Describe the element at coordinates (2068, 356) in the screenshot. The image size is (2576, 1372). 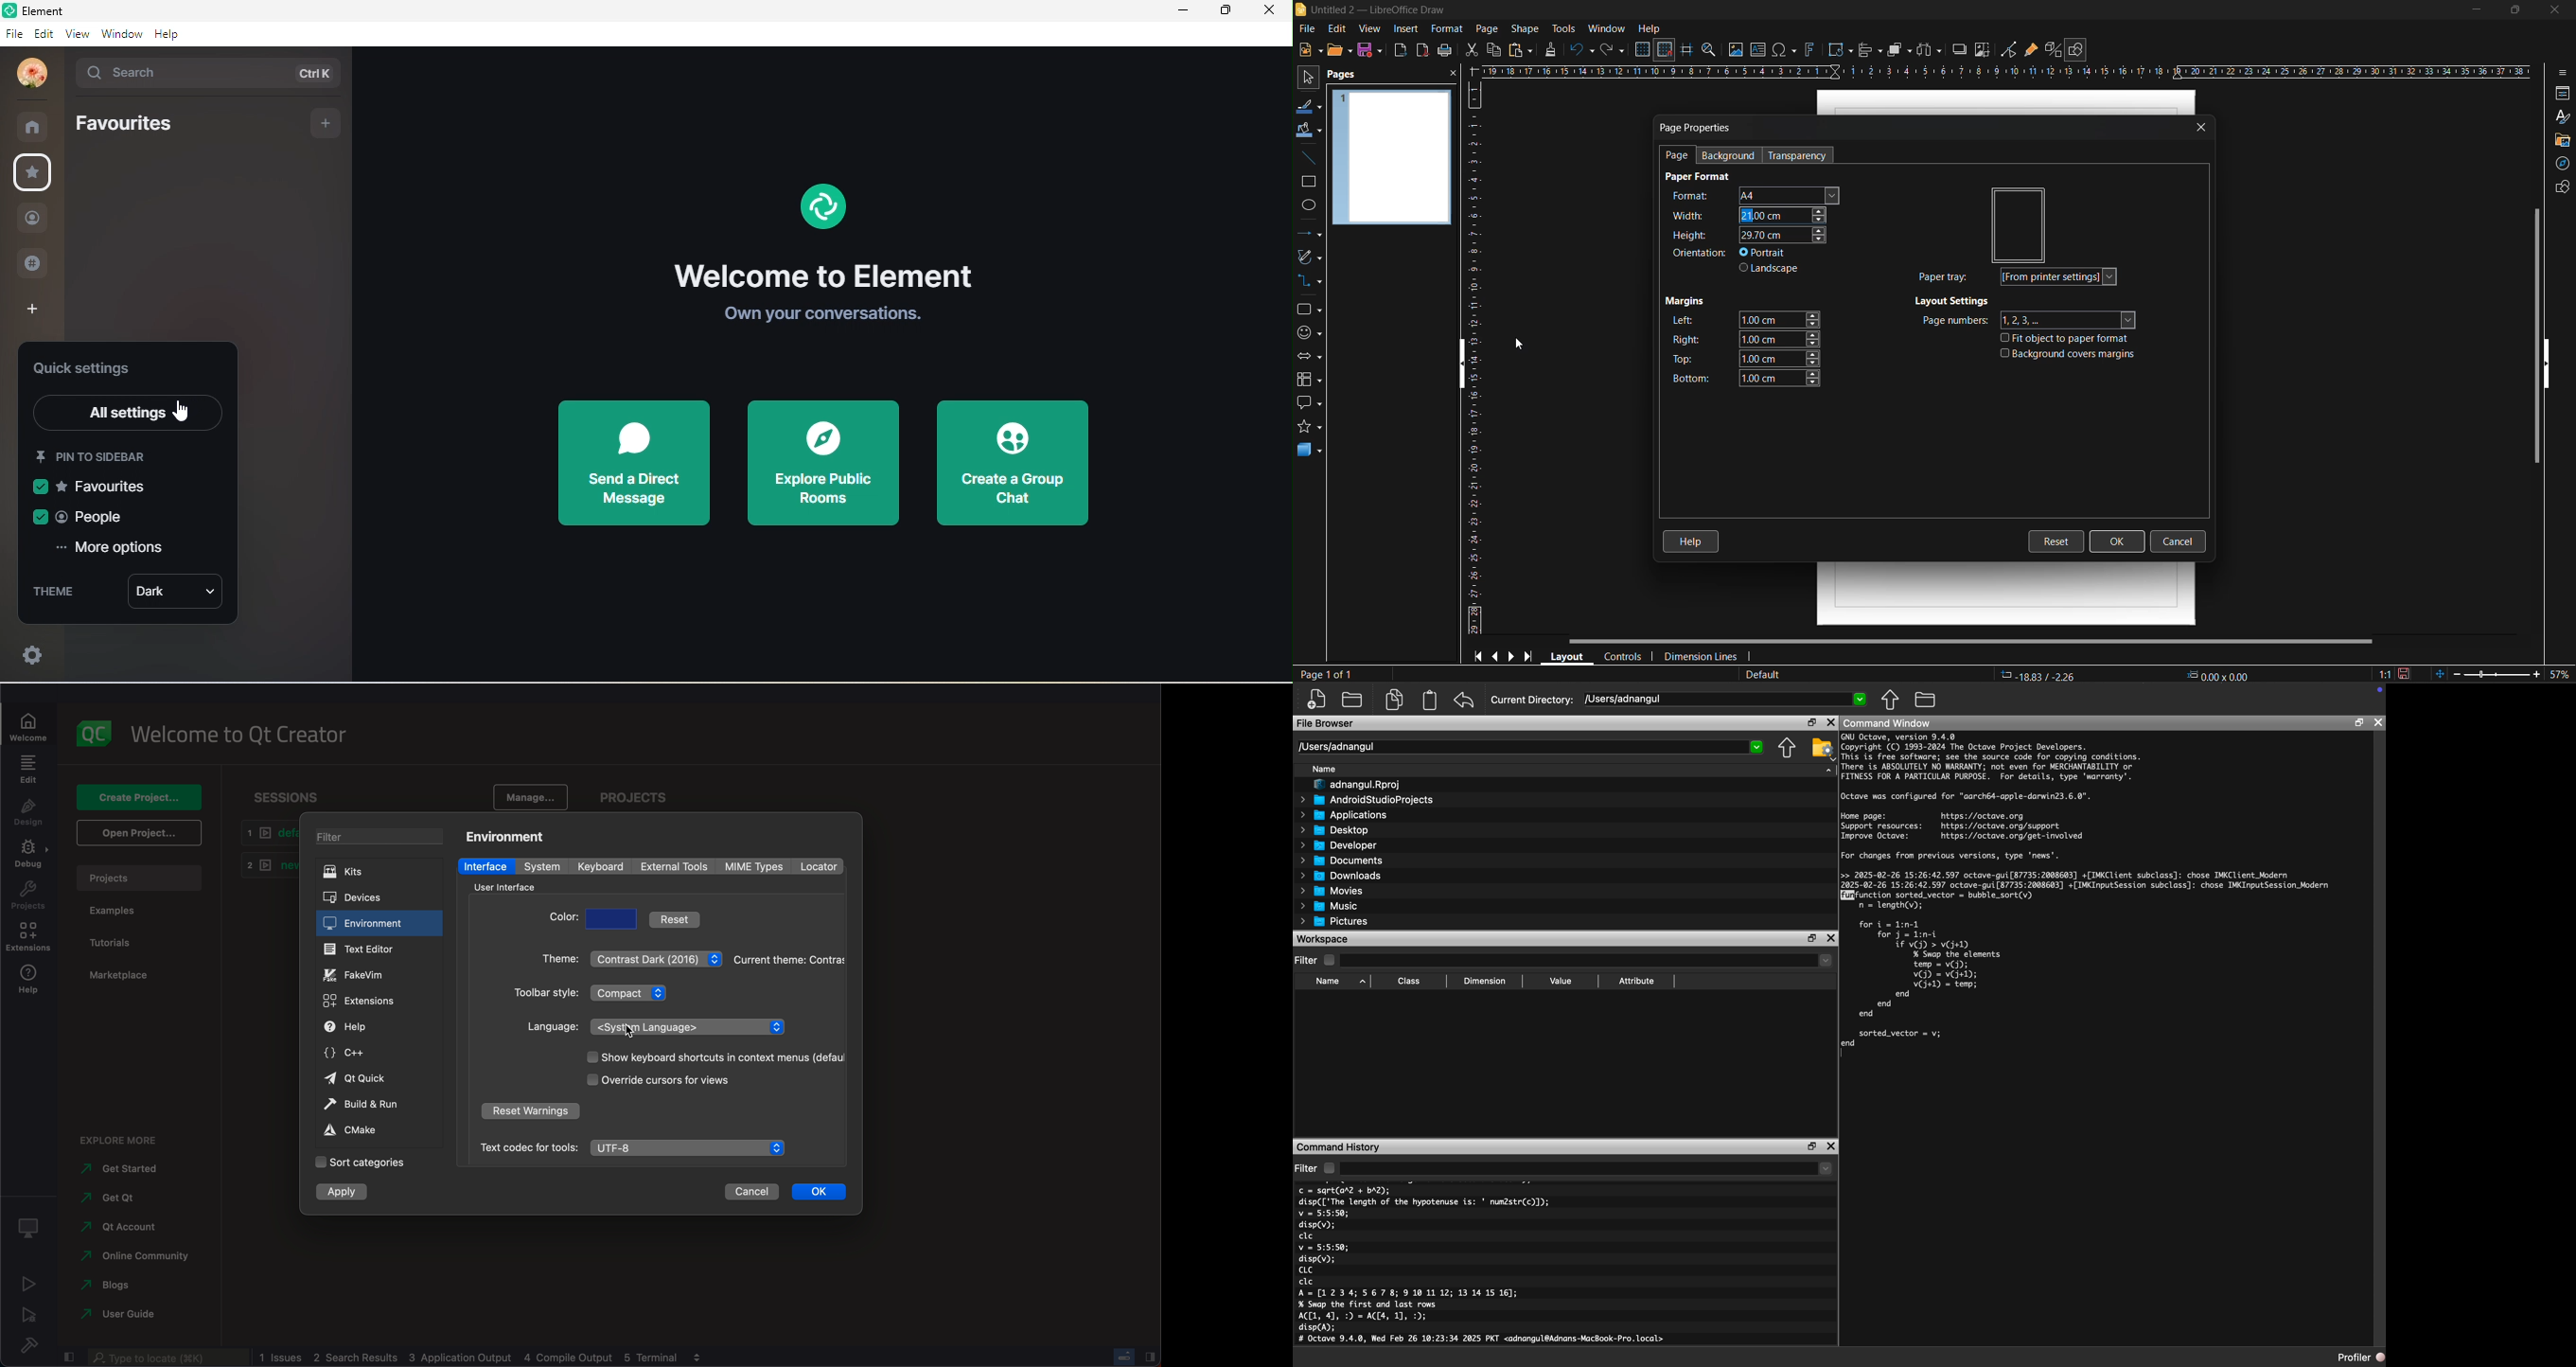
I see `background covers margins` at that location.